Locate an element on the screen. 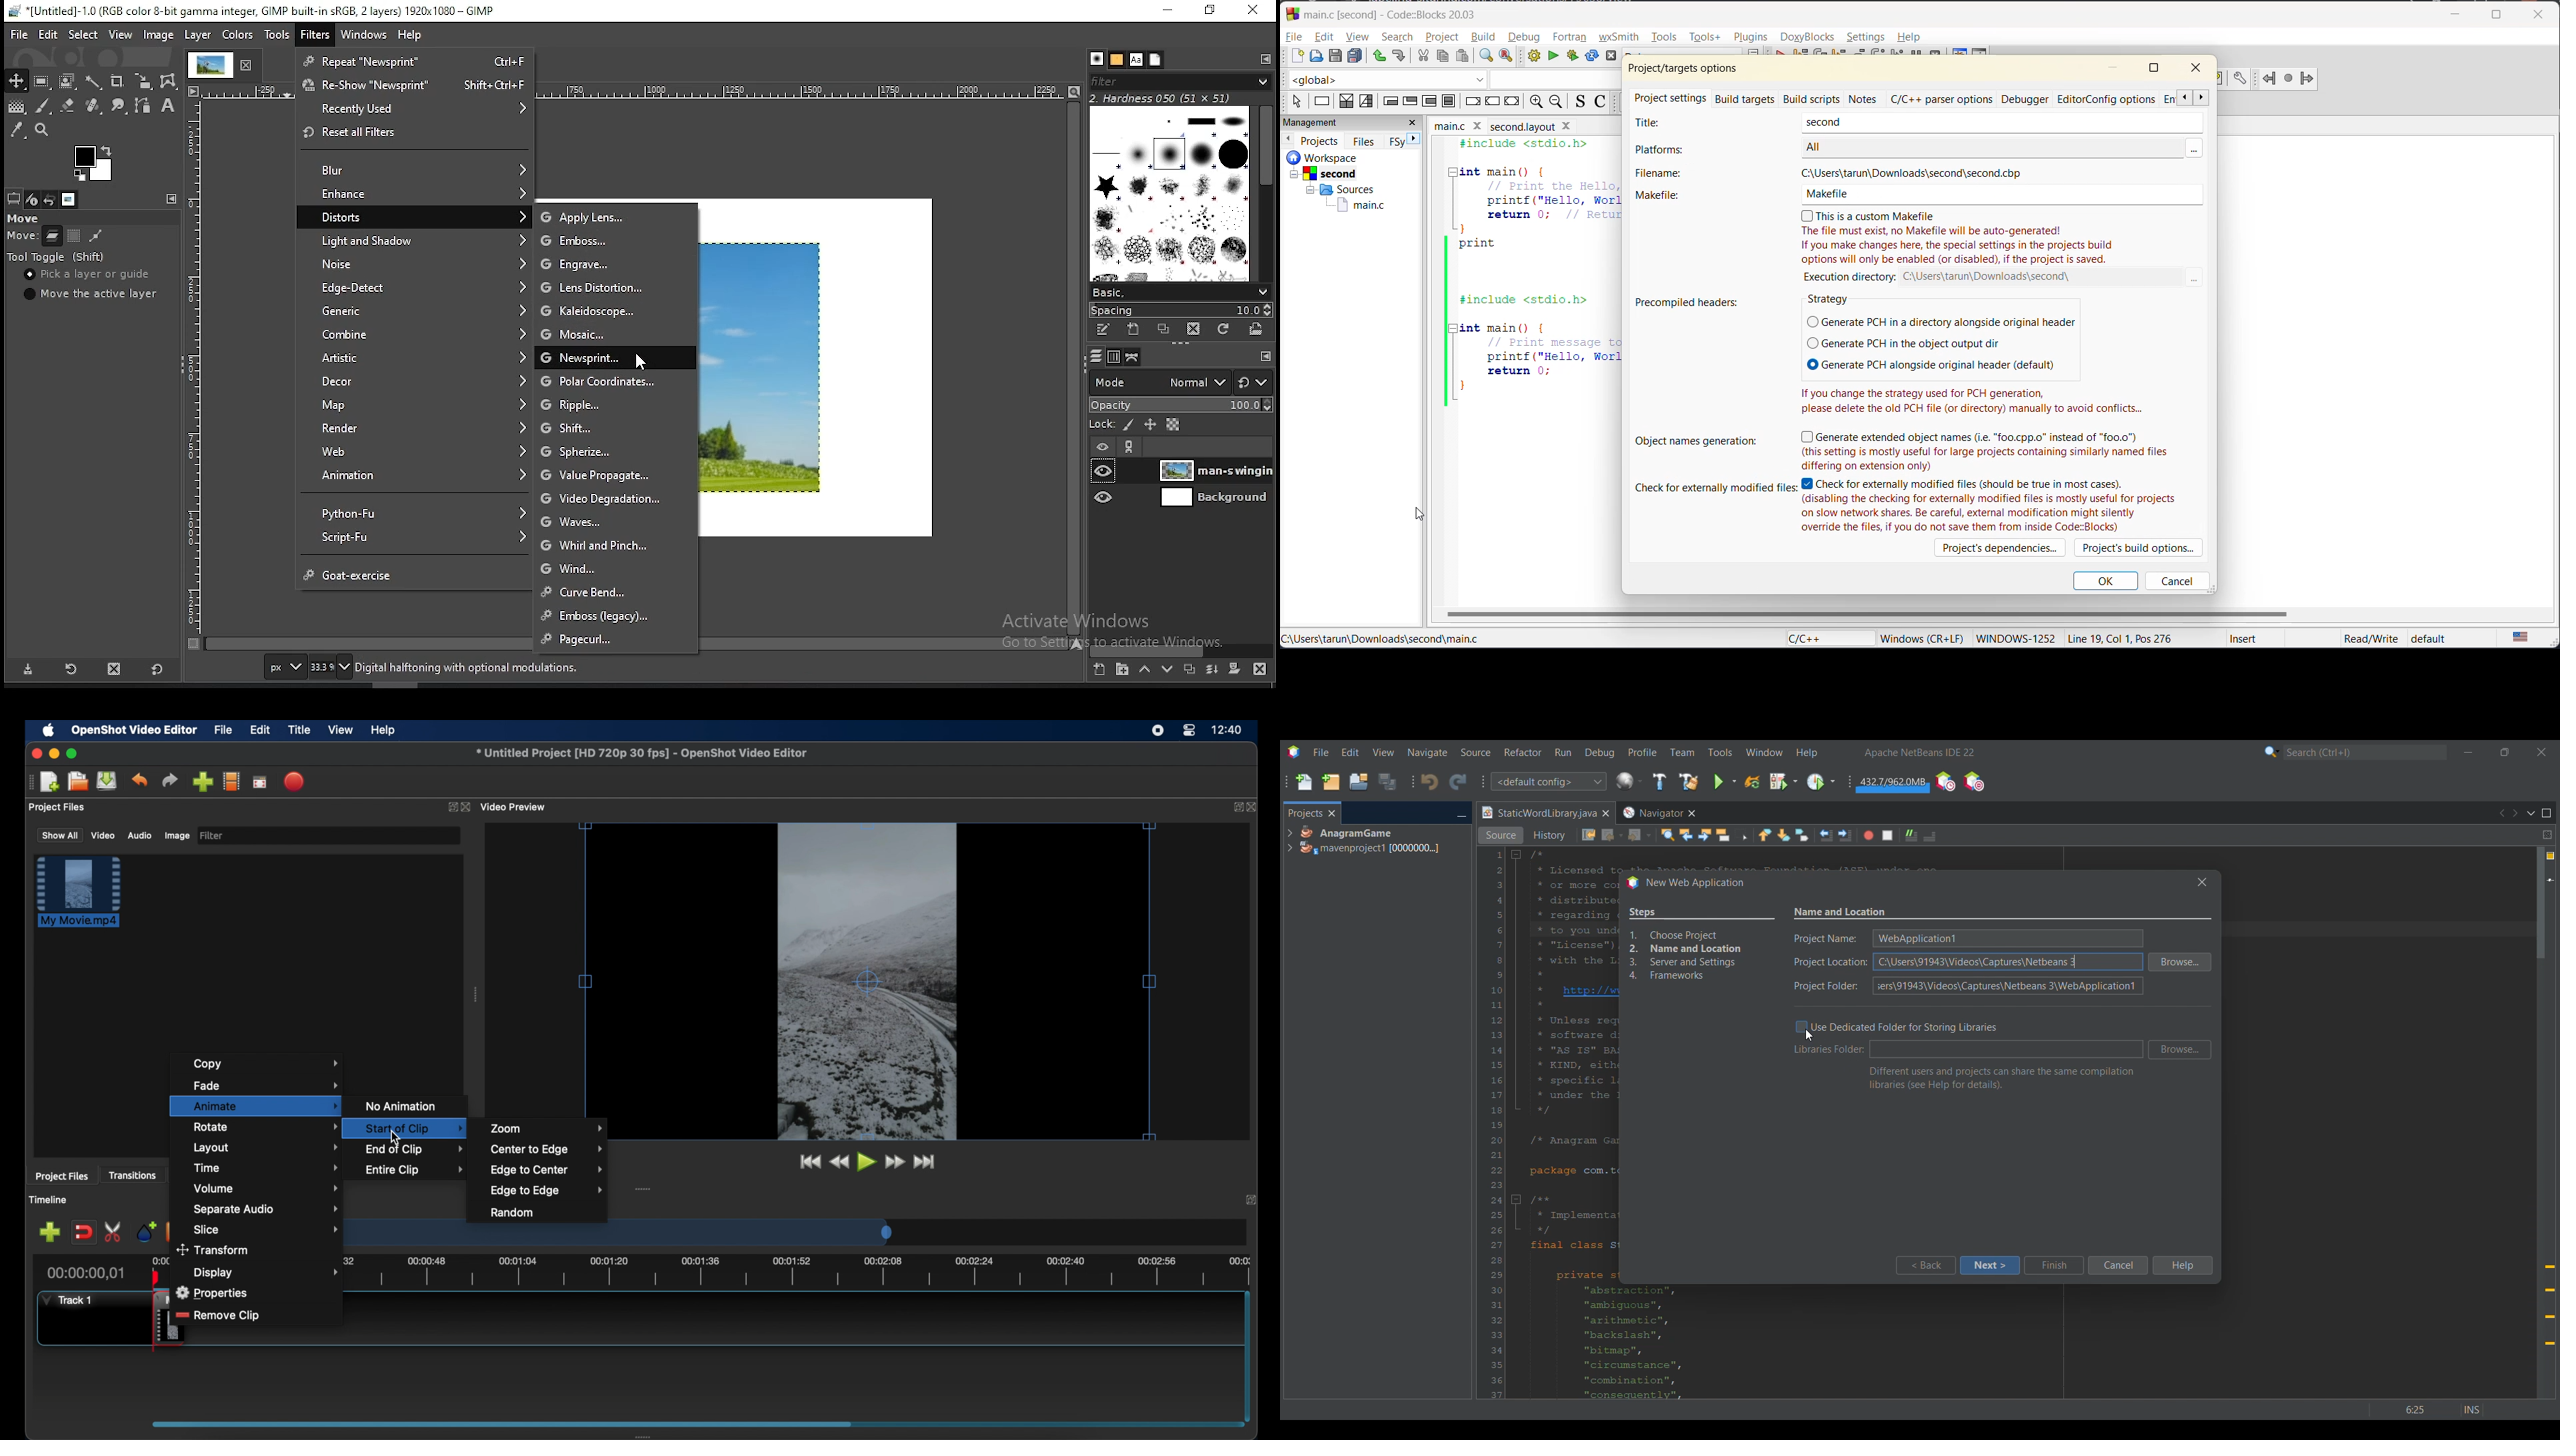  help is located at coordinates (1914, 38).